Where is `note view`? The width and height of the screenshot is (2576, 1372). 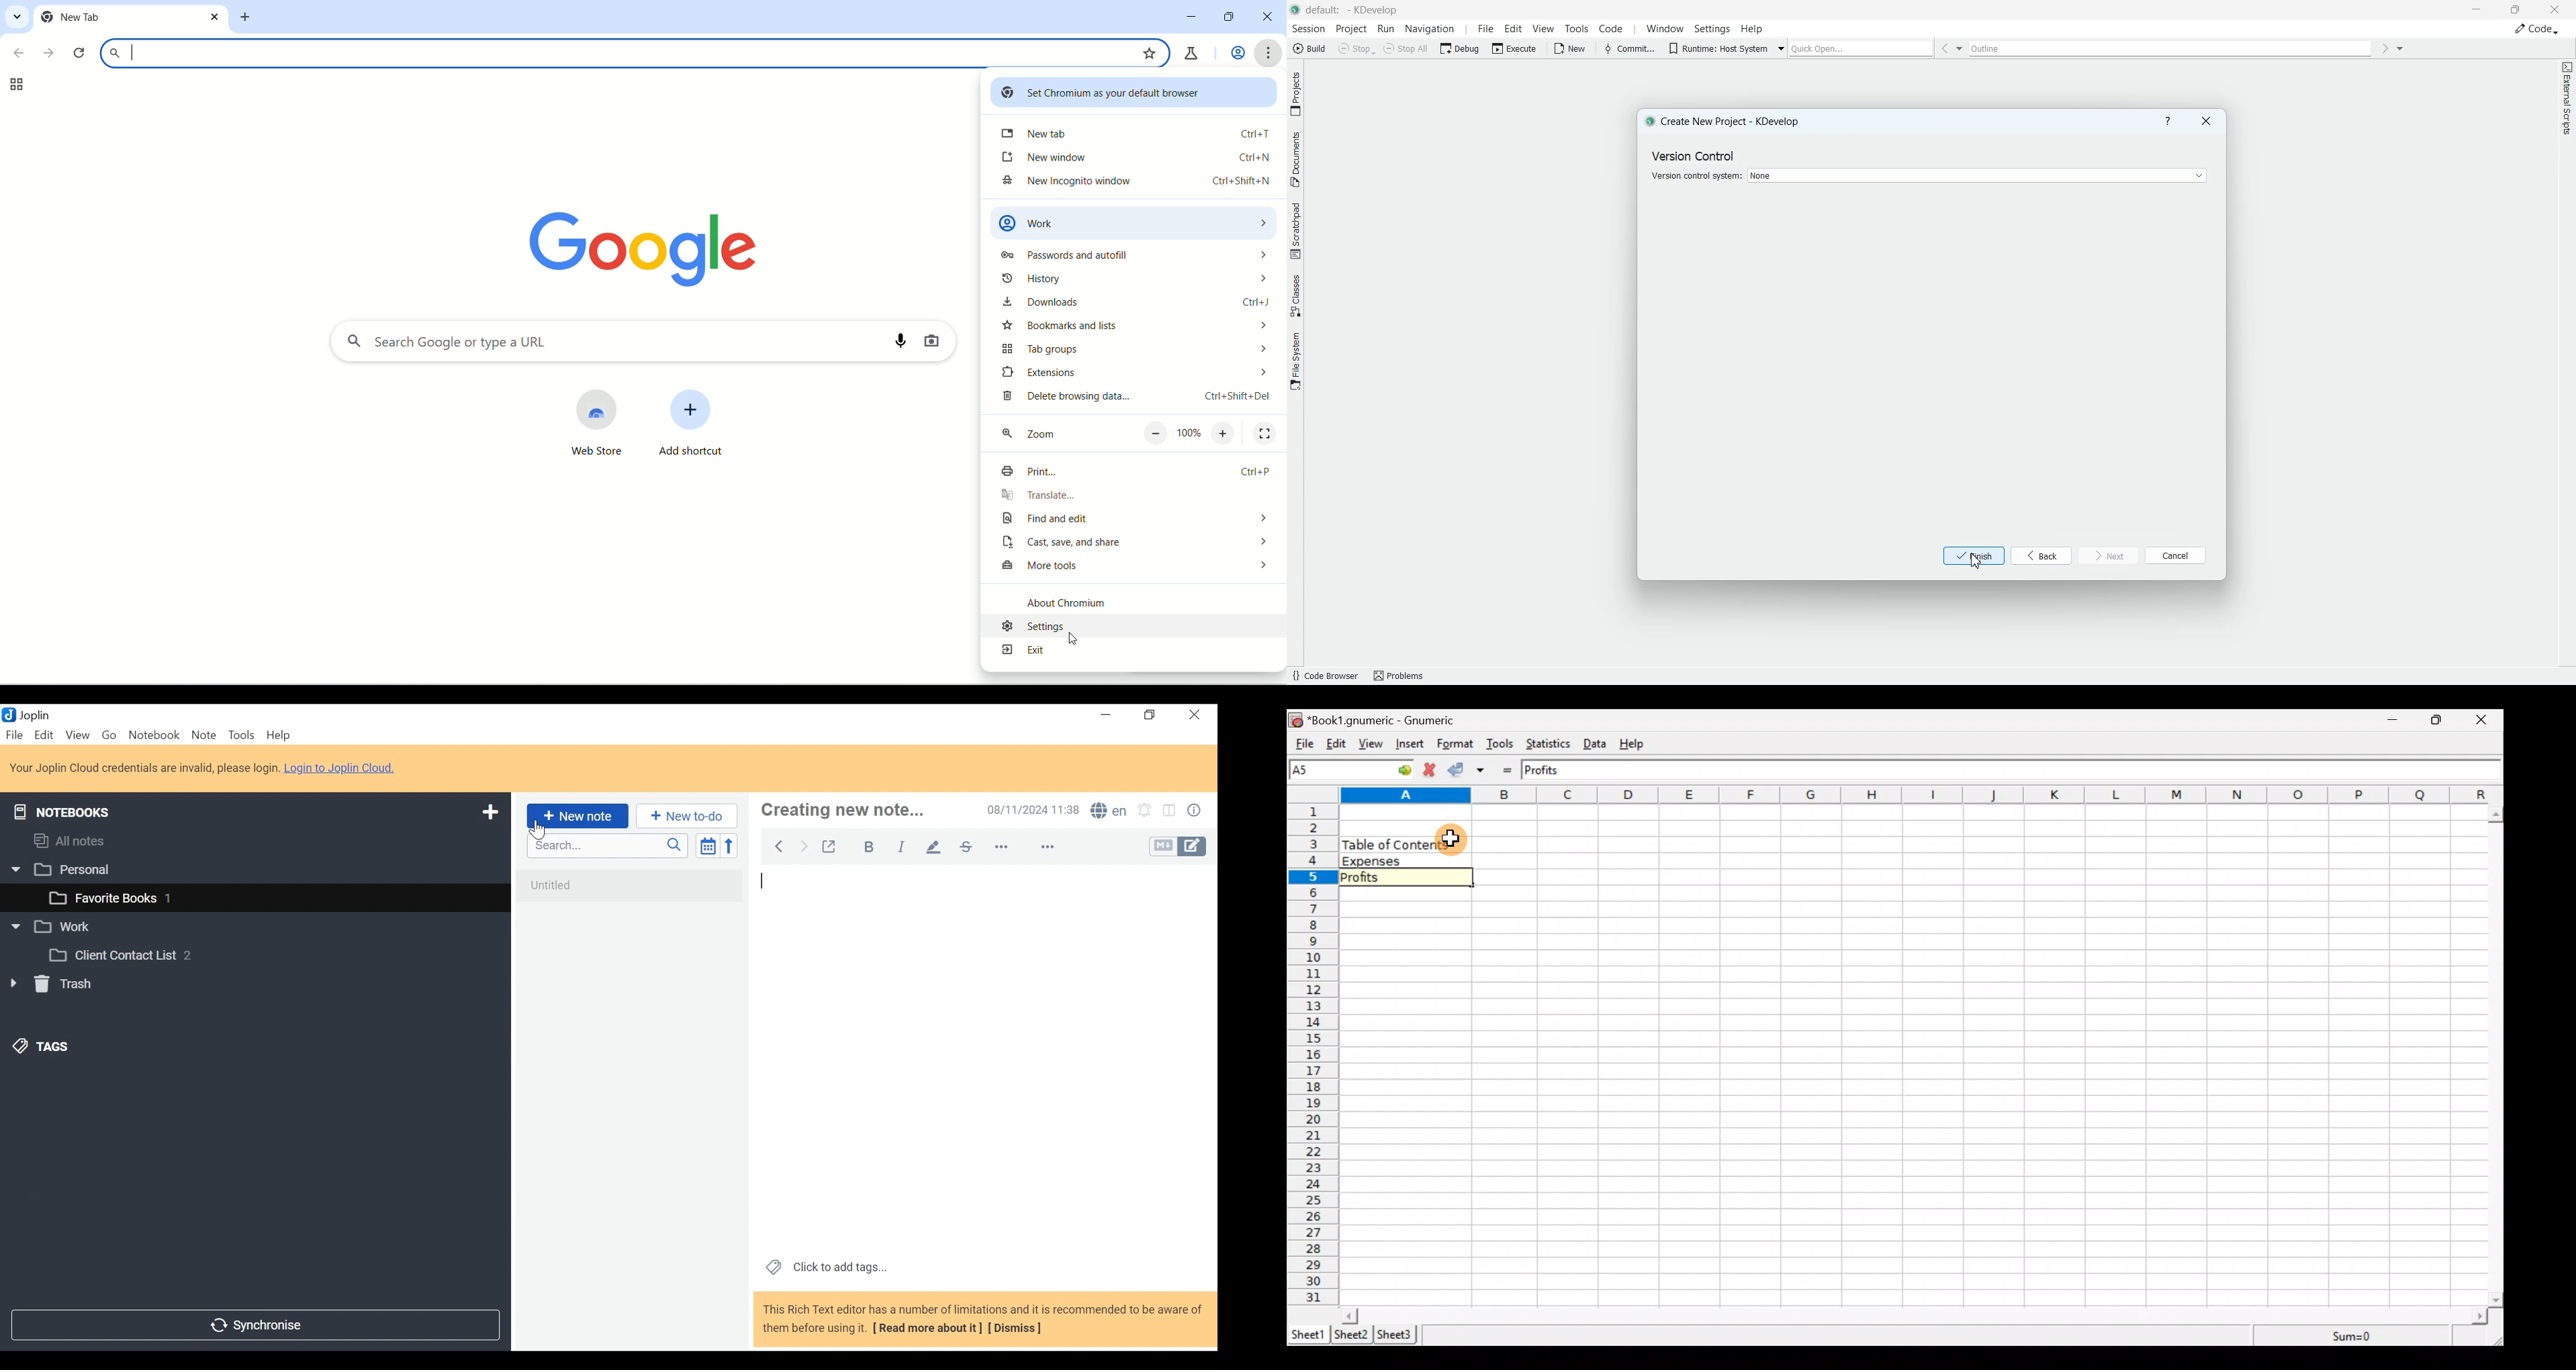 note view is located at coordinates (982, 1037).